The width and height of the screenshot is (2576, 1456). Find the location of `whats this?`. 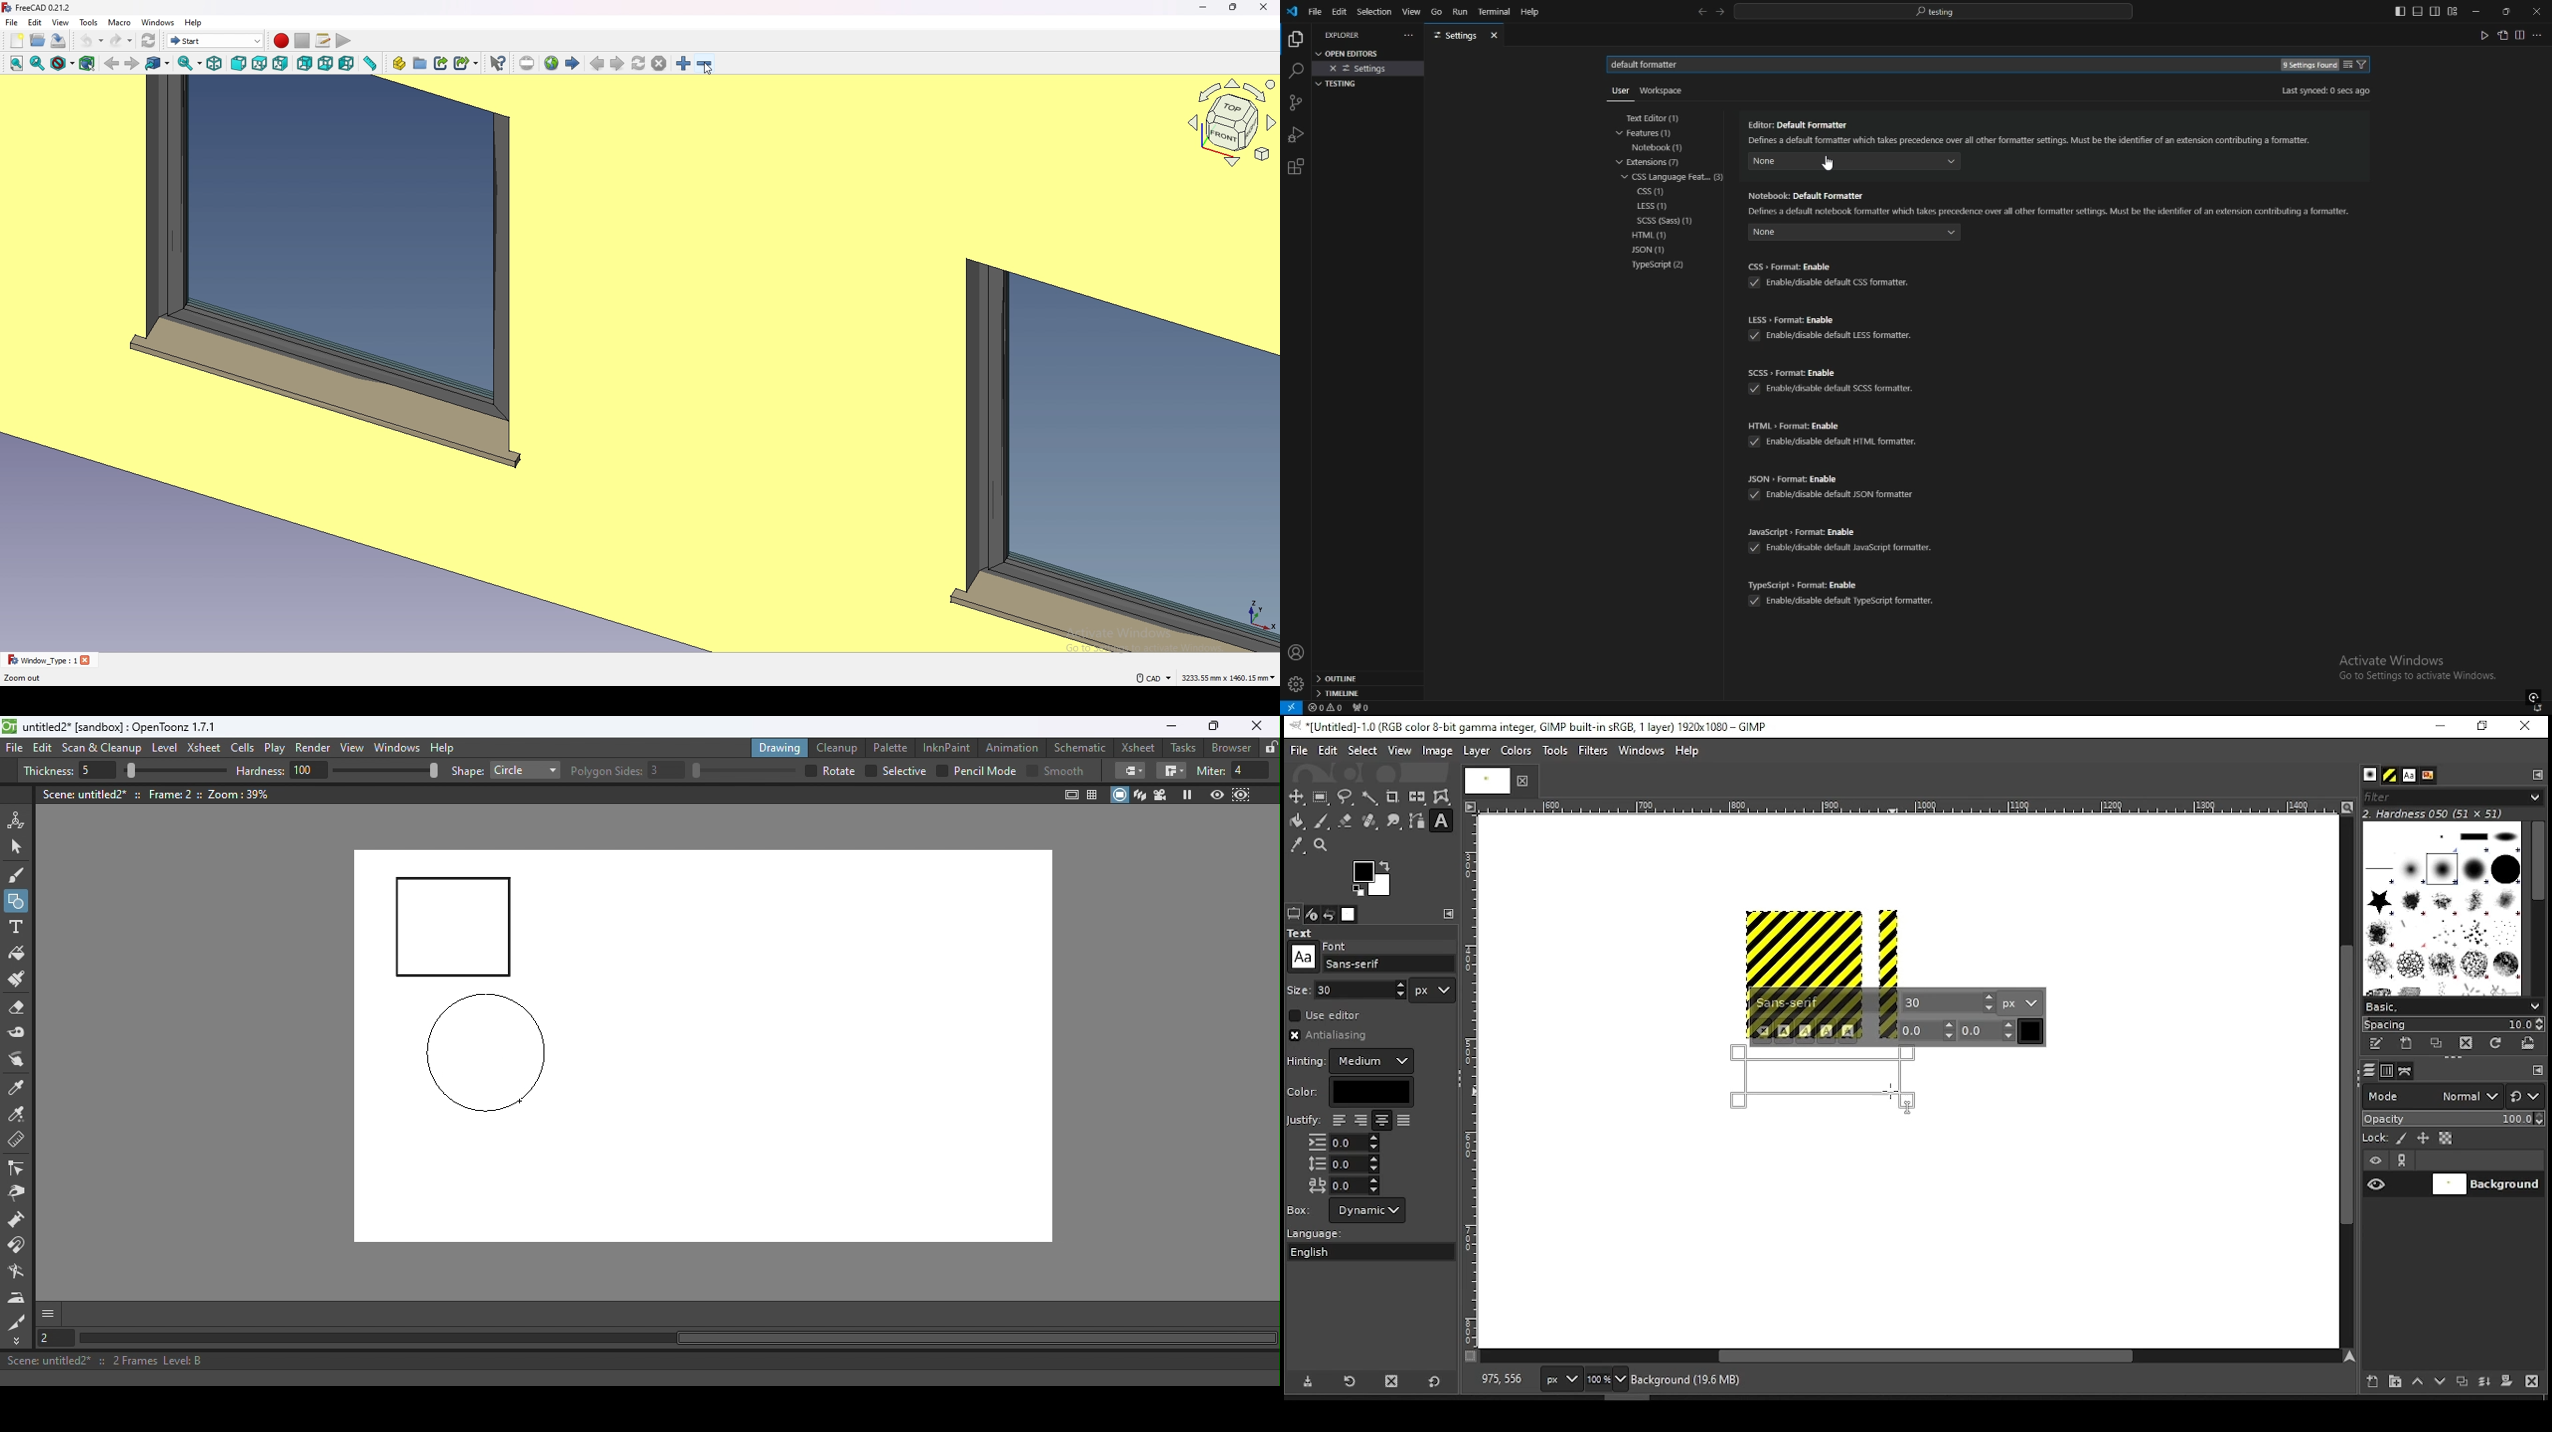

whats this? is located at coordinates (497, 63).